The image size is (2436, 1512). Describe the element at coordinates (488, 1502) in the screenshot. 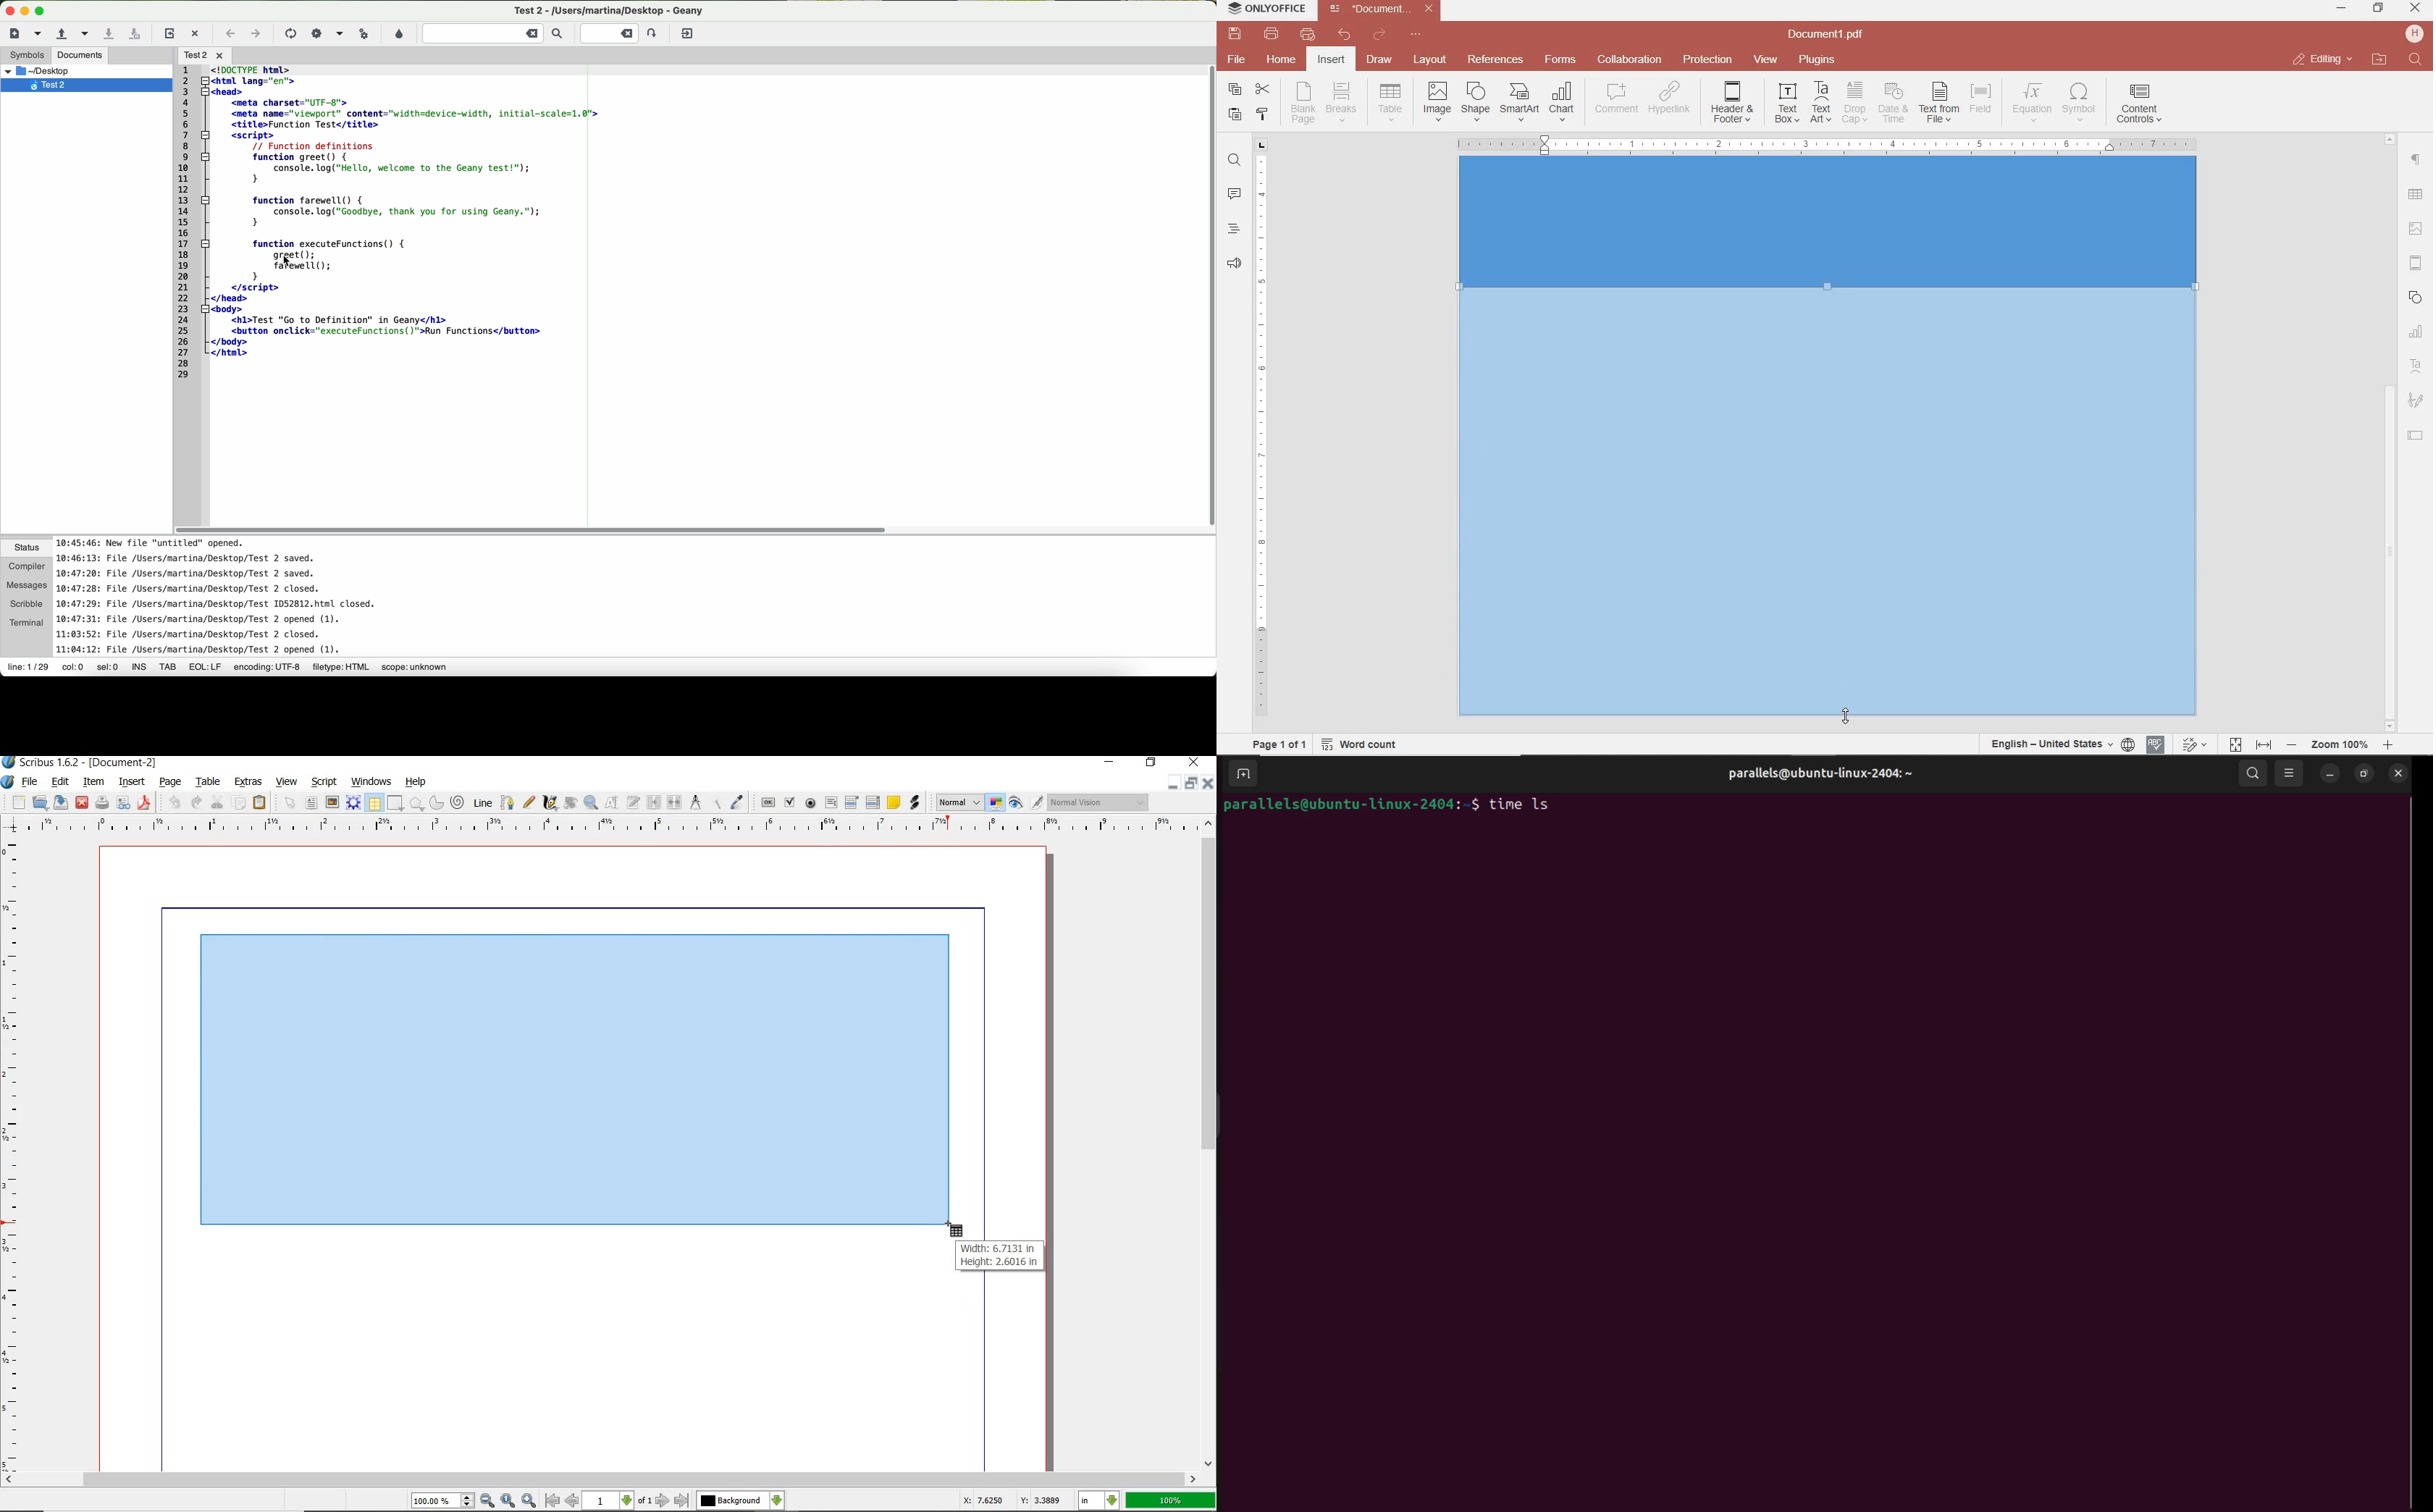

I see `zoom out` at that location.